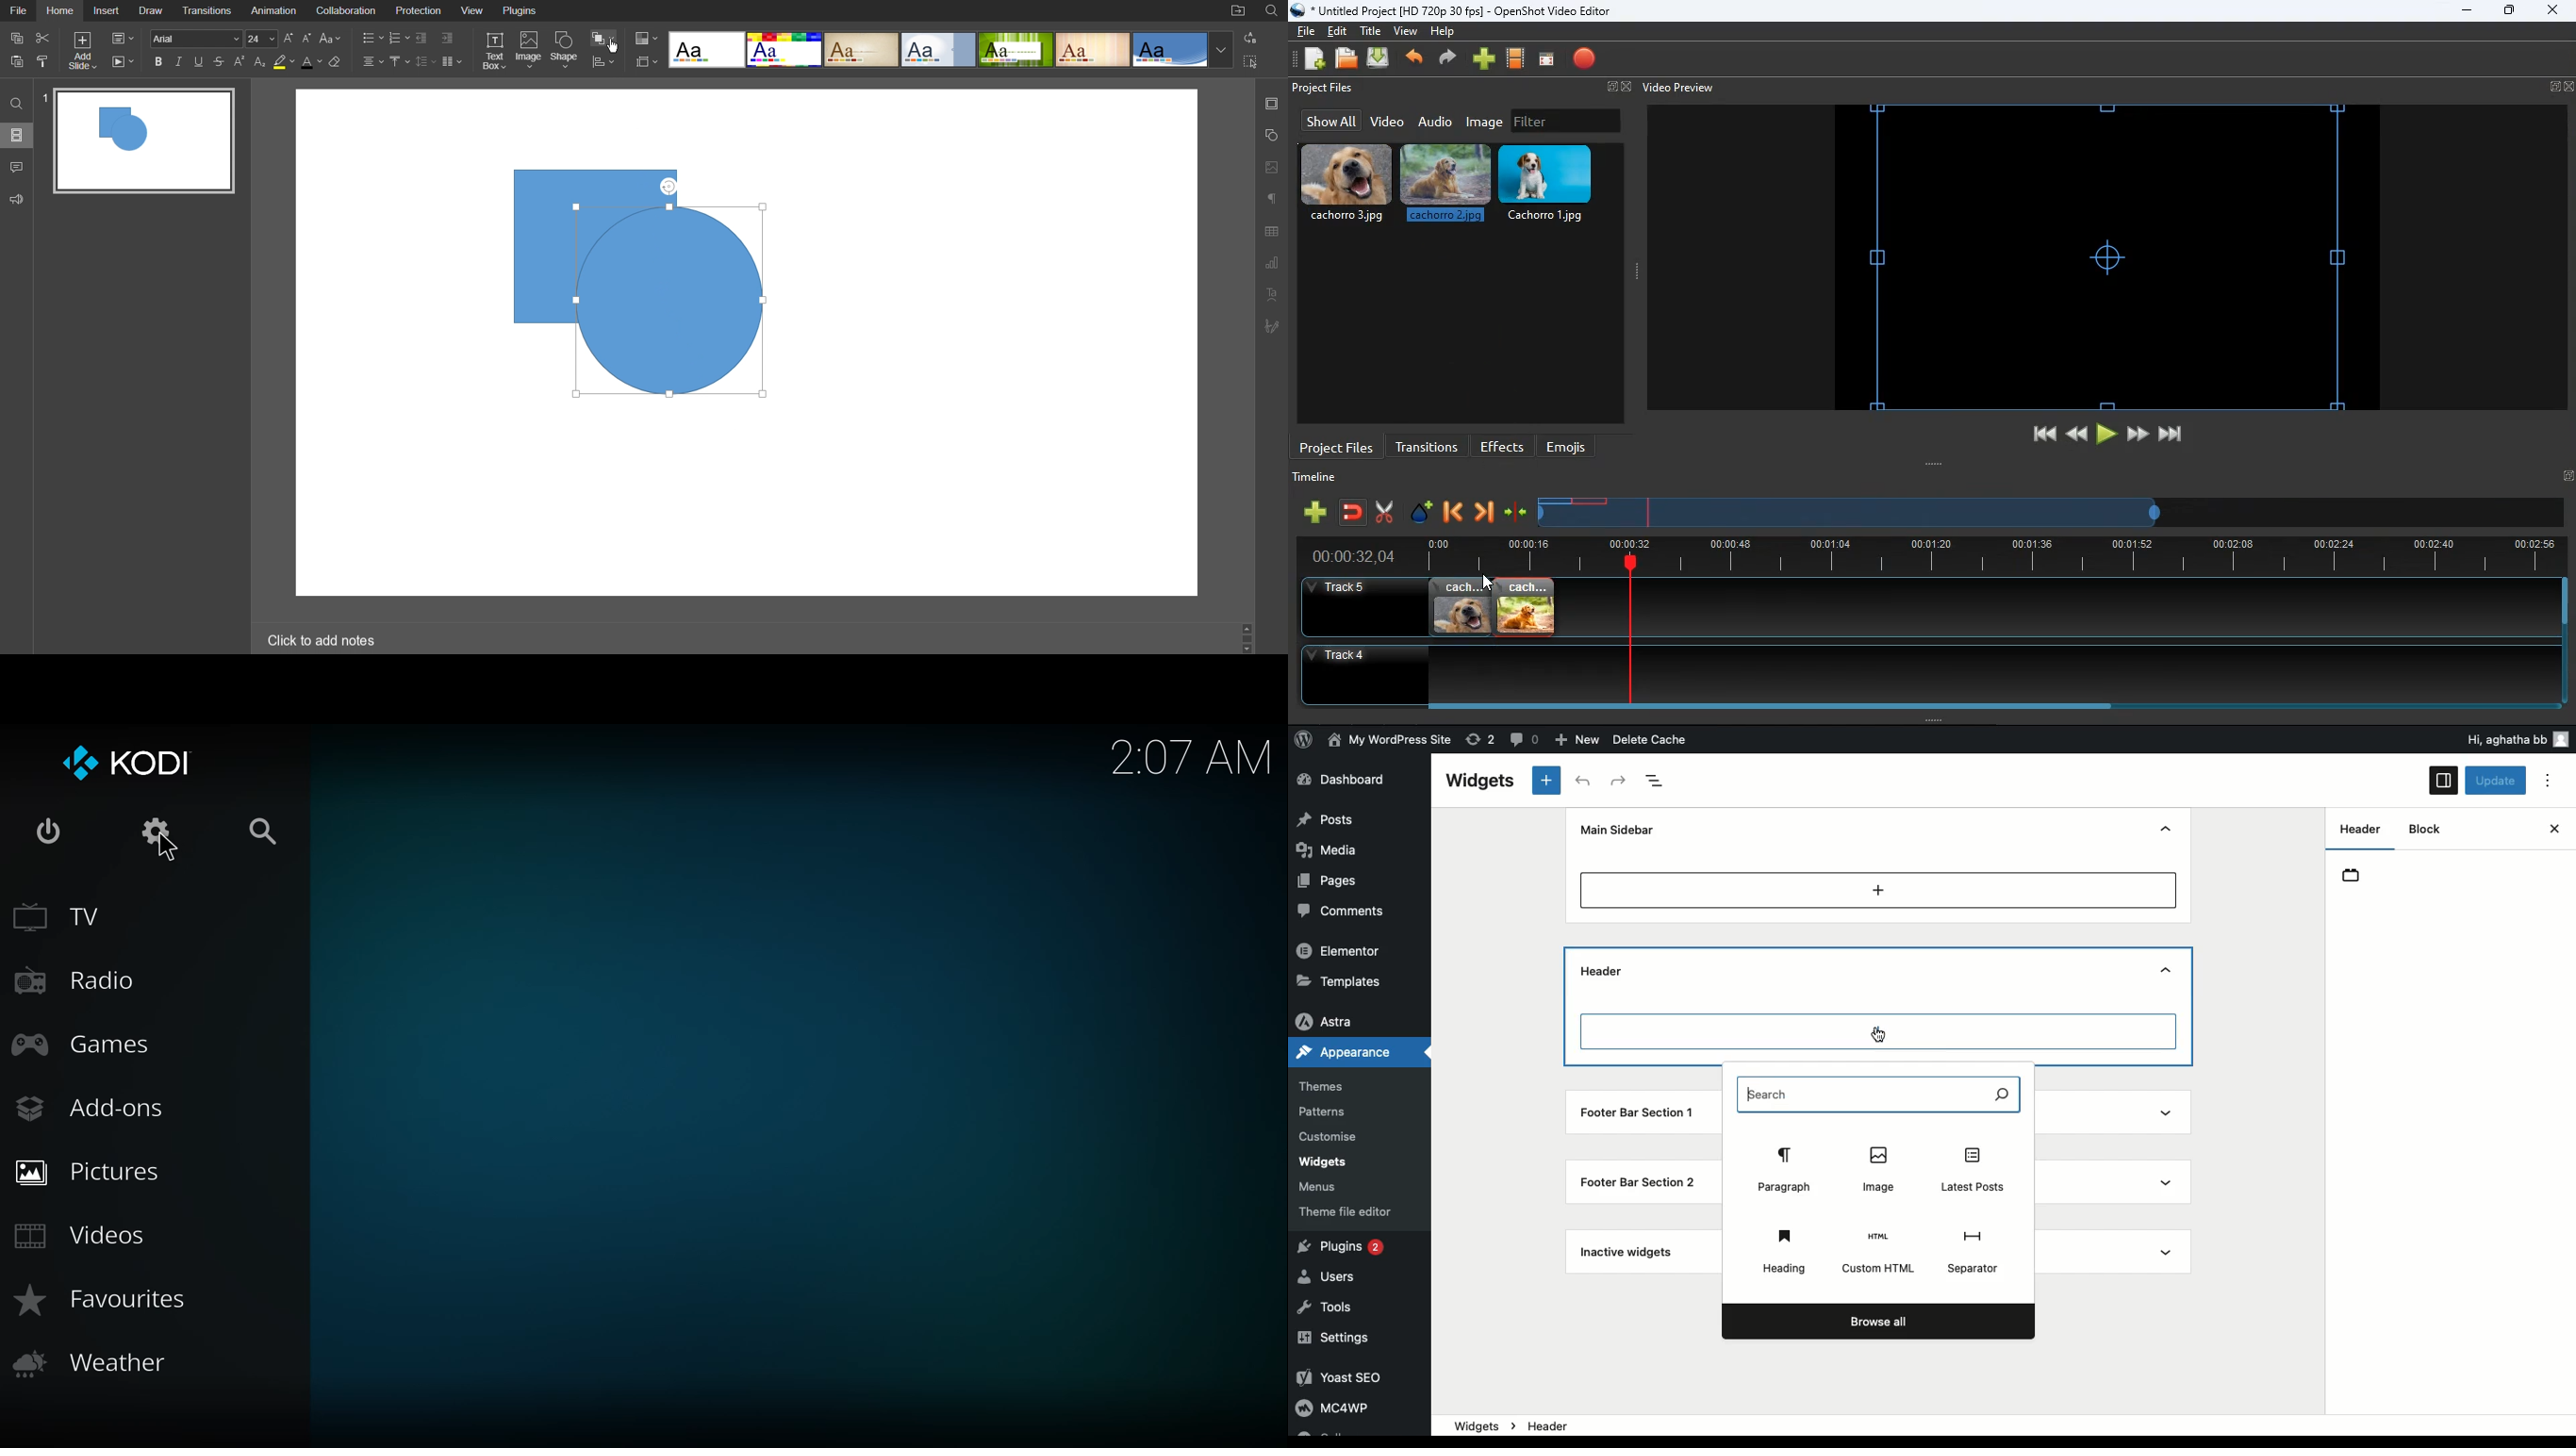 The height and width of the screenshot is (1456, 2576). I want to click on Table Settings, so click(1271, 232).